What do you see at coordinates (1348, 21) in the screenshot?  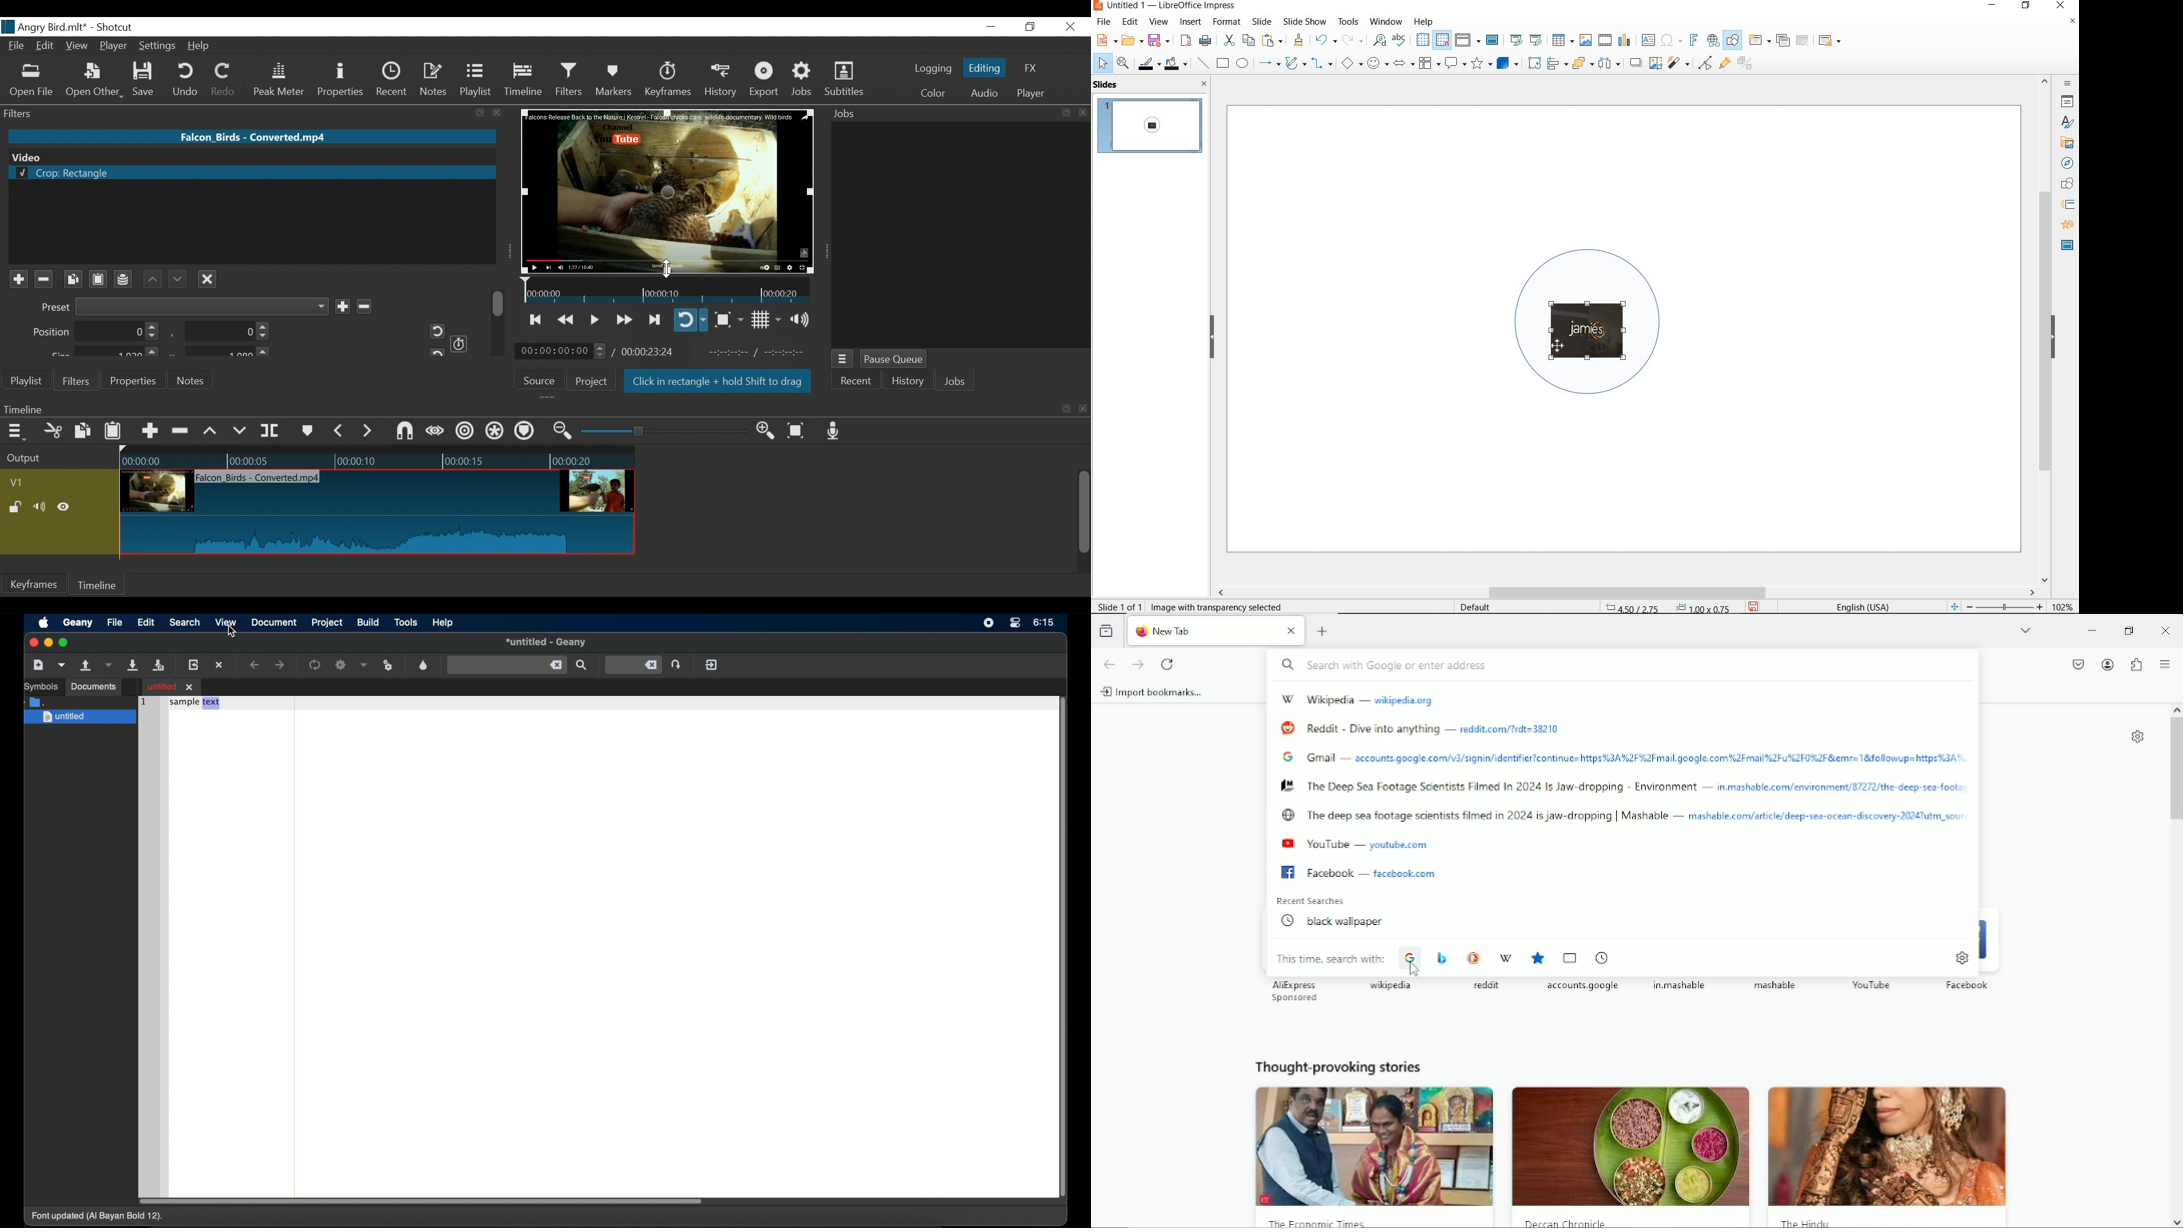 I see `tools` at bounding box center [1348, 21].